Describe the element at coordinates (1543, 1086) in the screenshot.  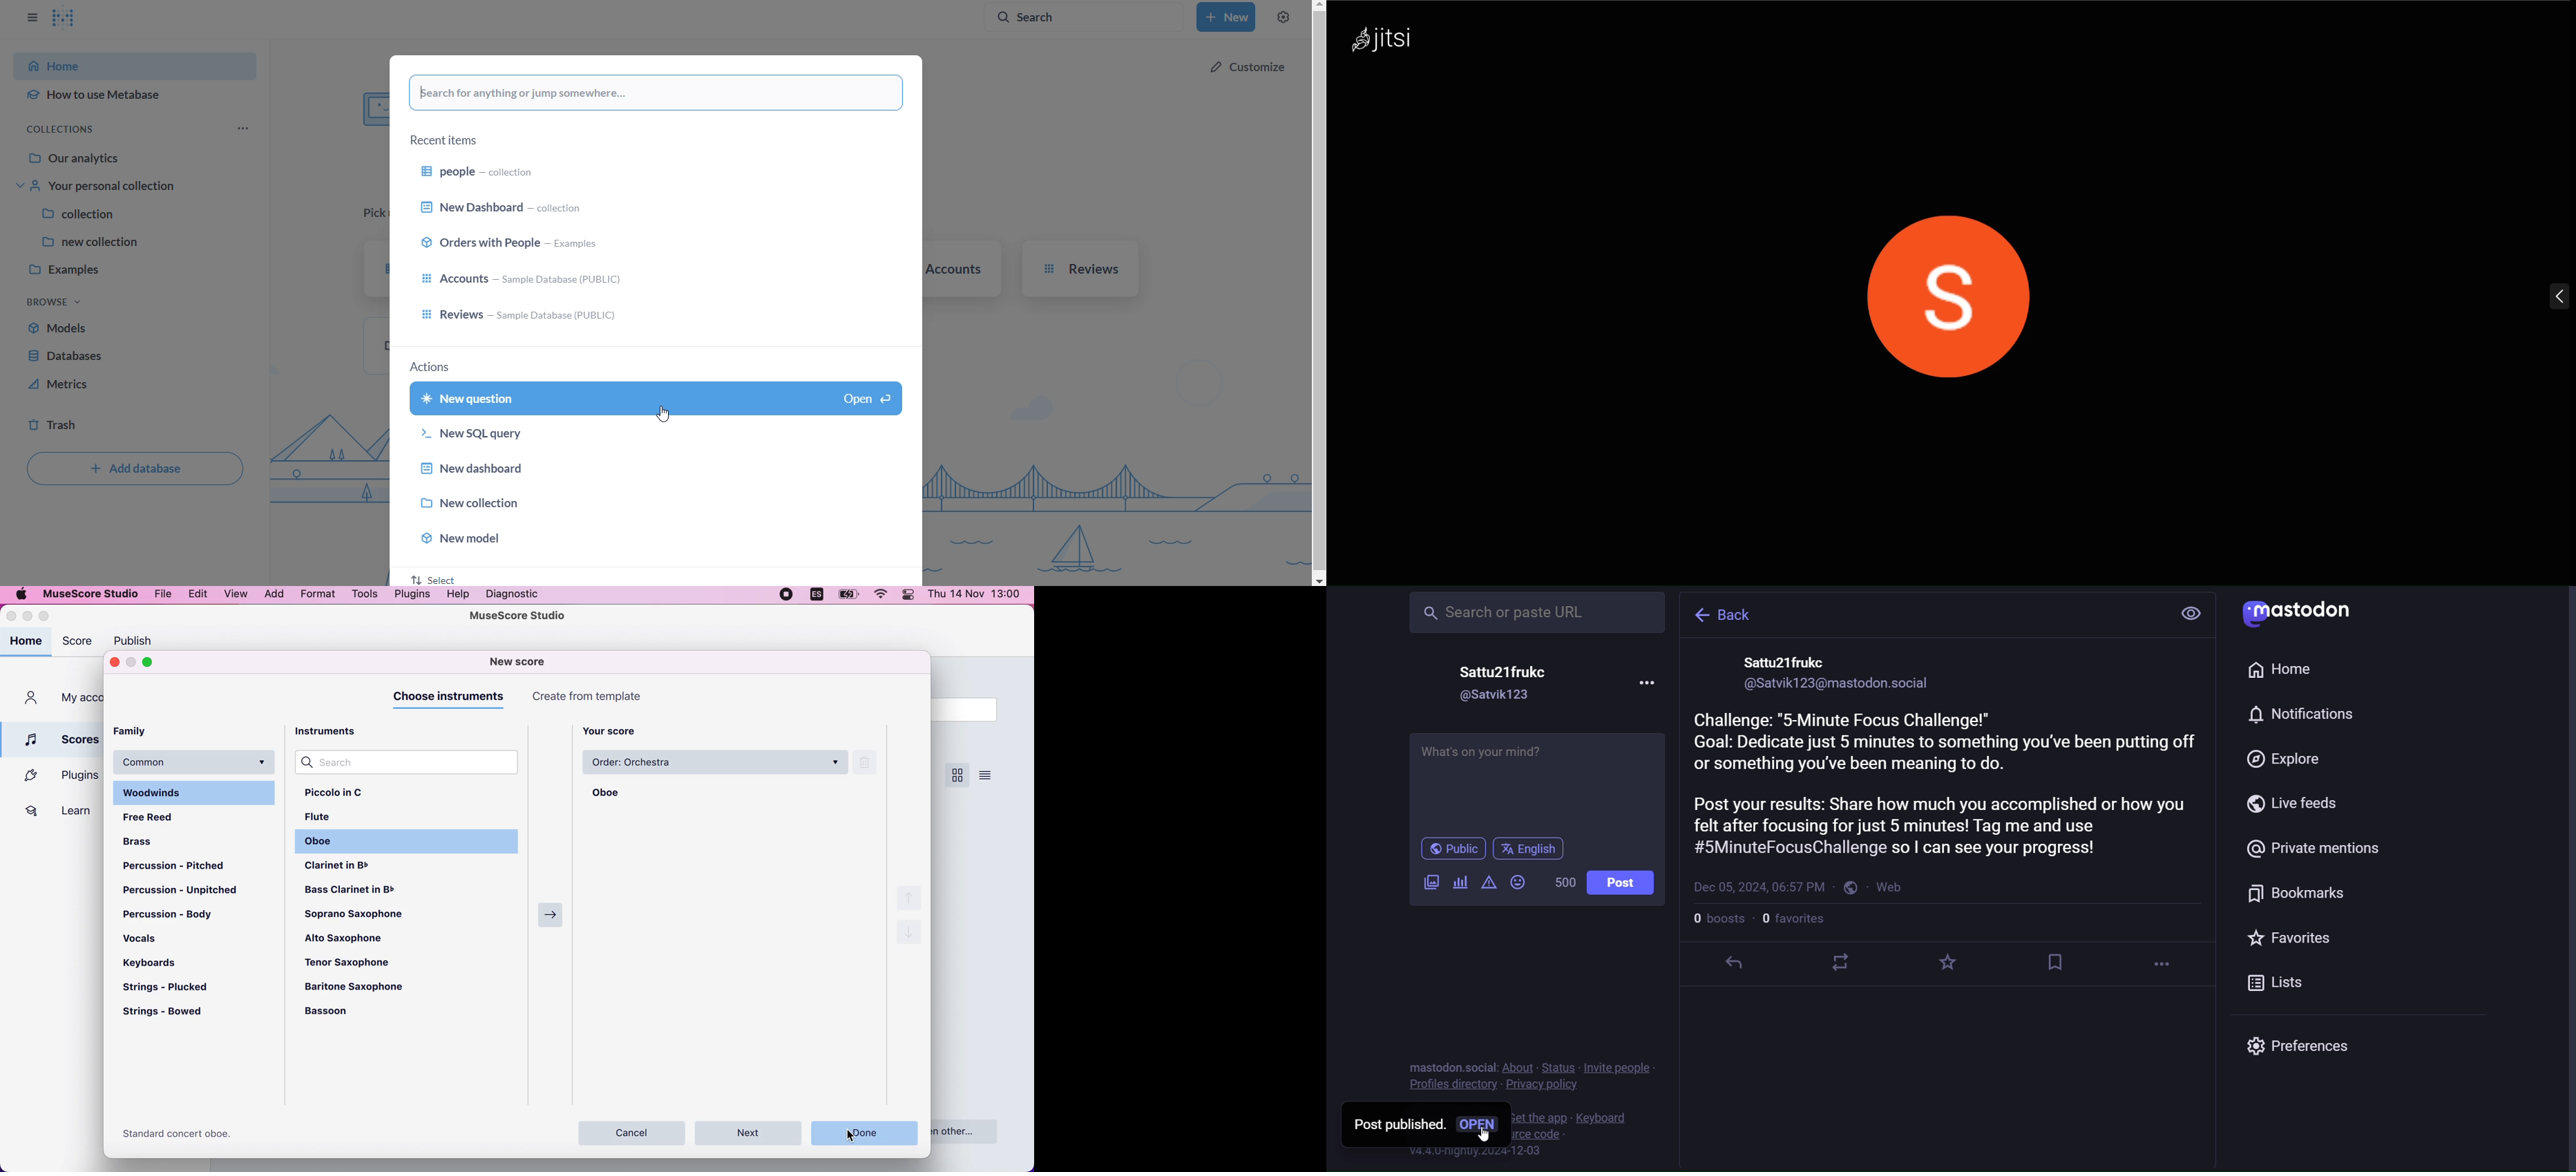
I see `privacy policy` at that location.